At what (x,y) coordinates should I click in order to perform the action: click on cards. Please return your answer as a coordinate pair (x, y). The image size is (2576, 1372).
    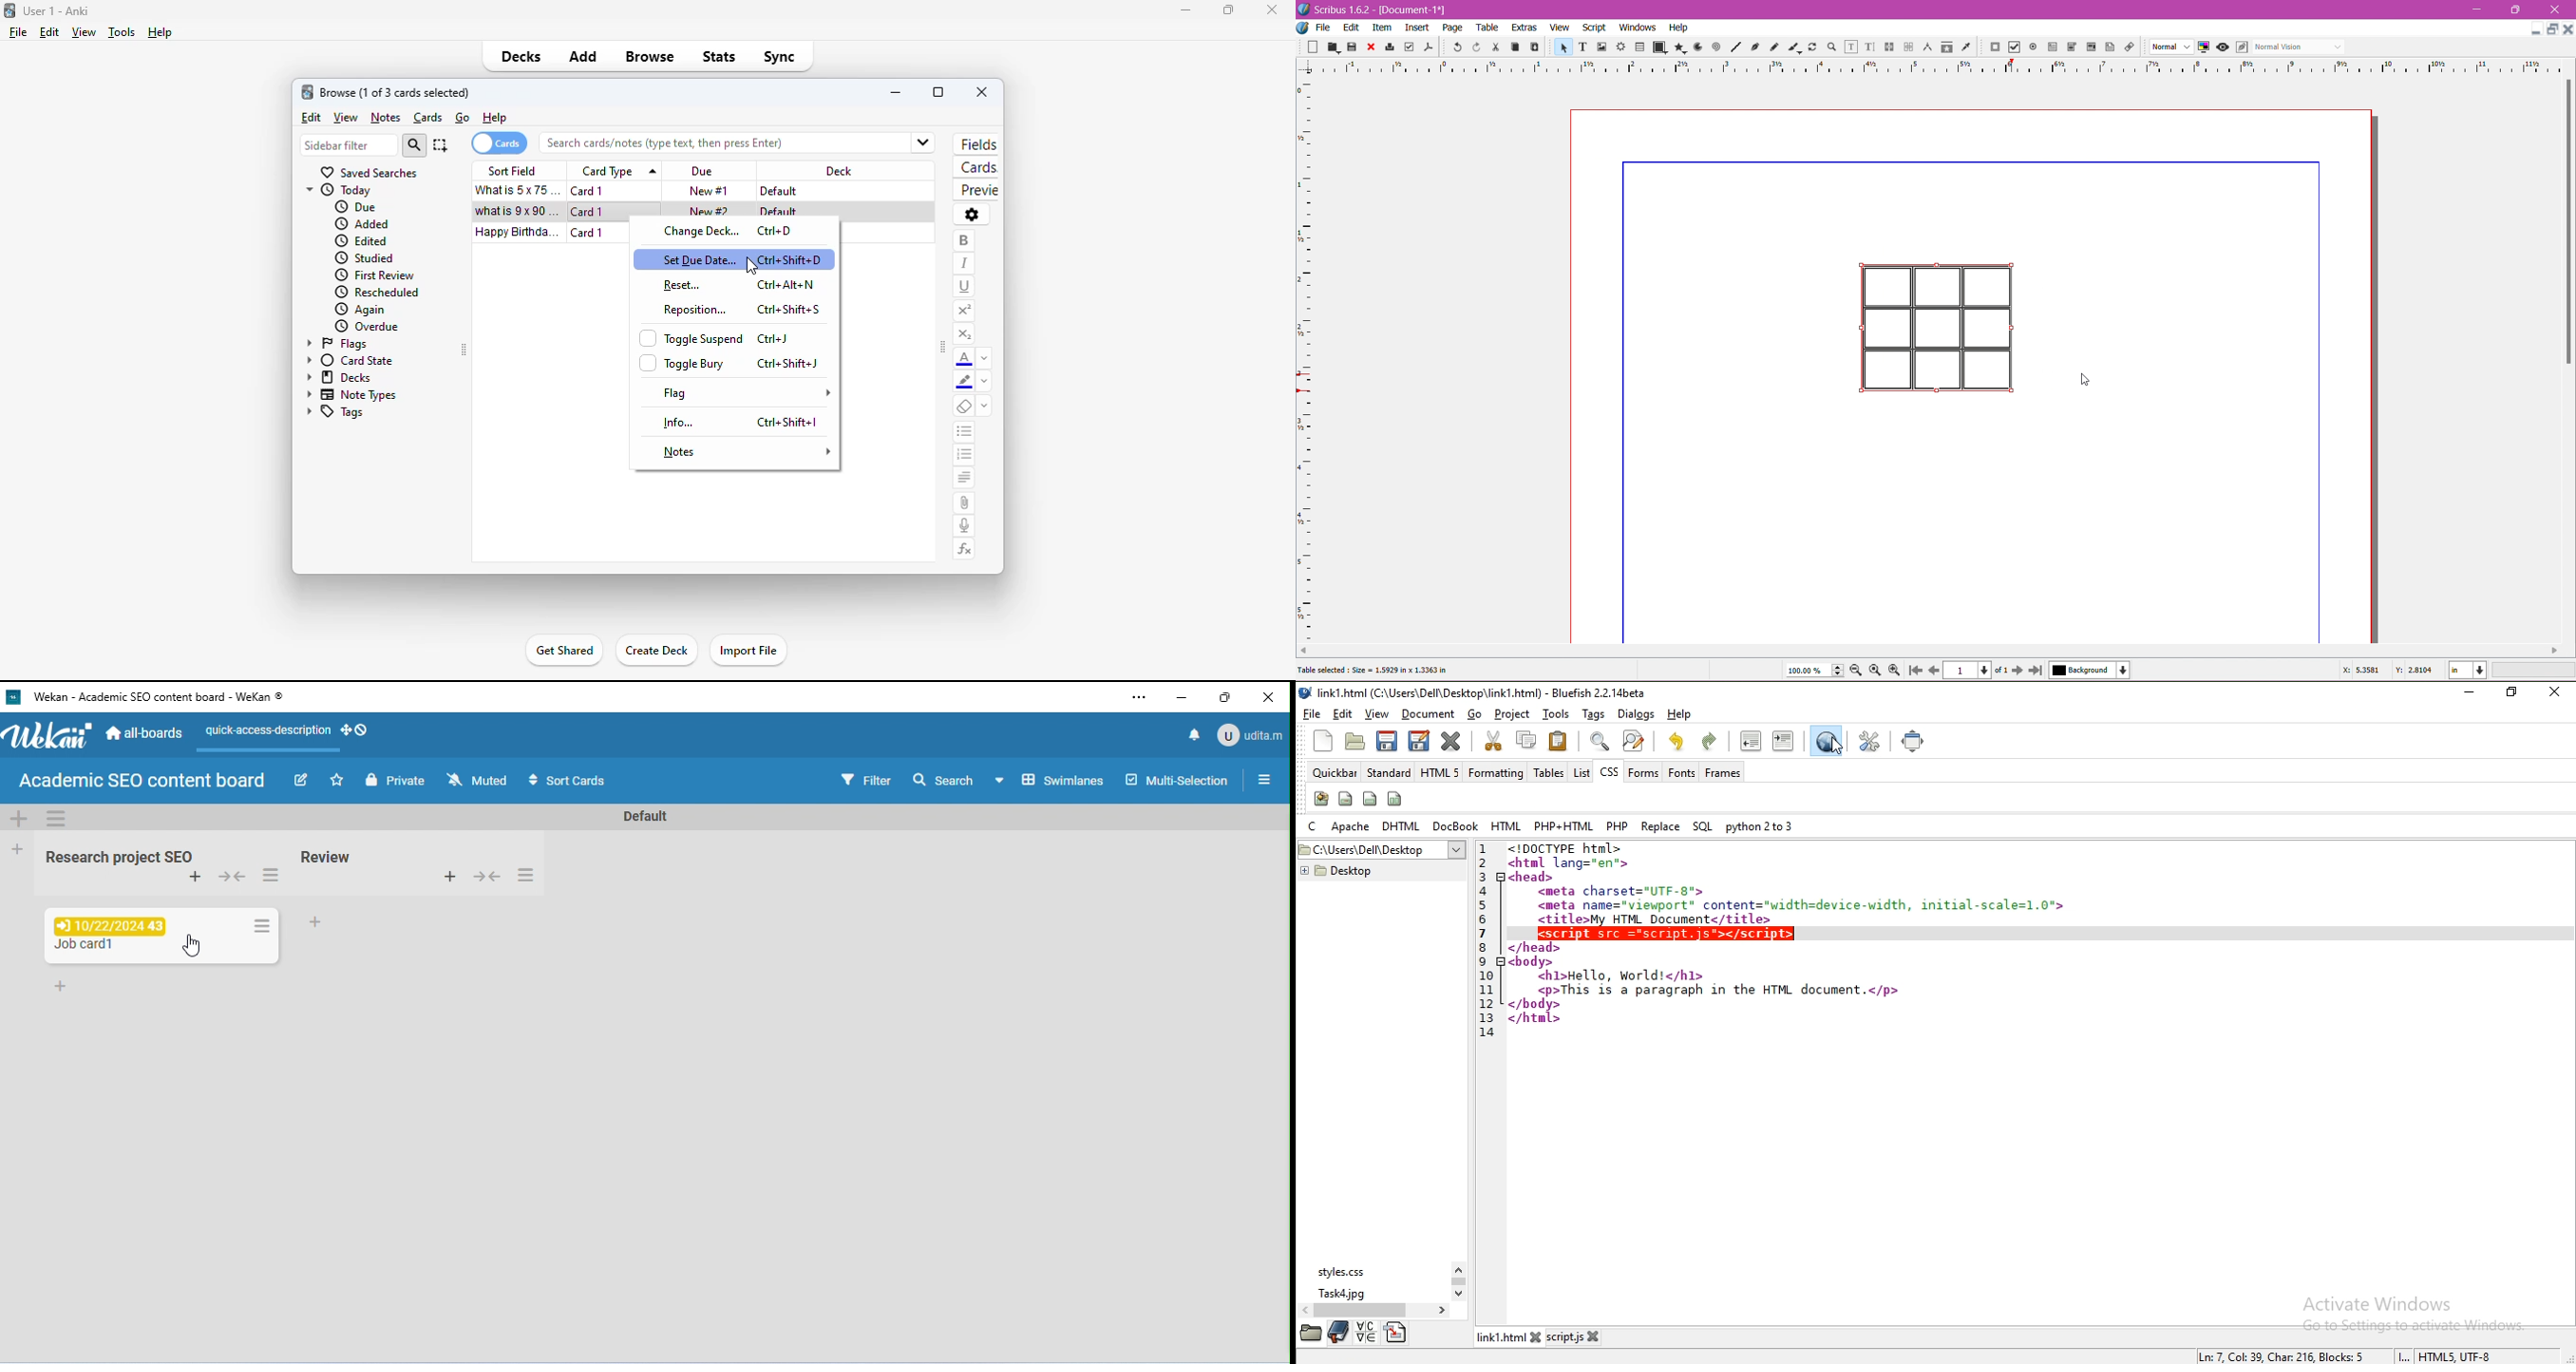
    Looking at the image, I should click on (977, 167).